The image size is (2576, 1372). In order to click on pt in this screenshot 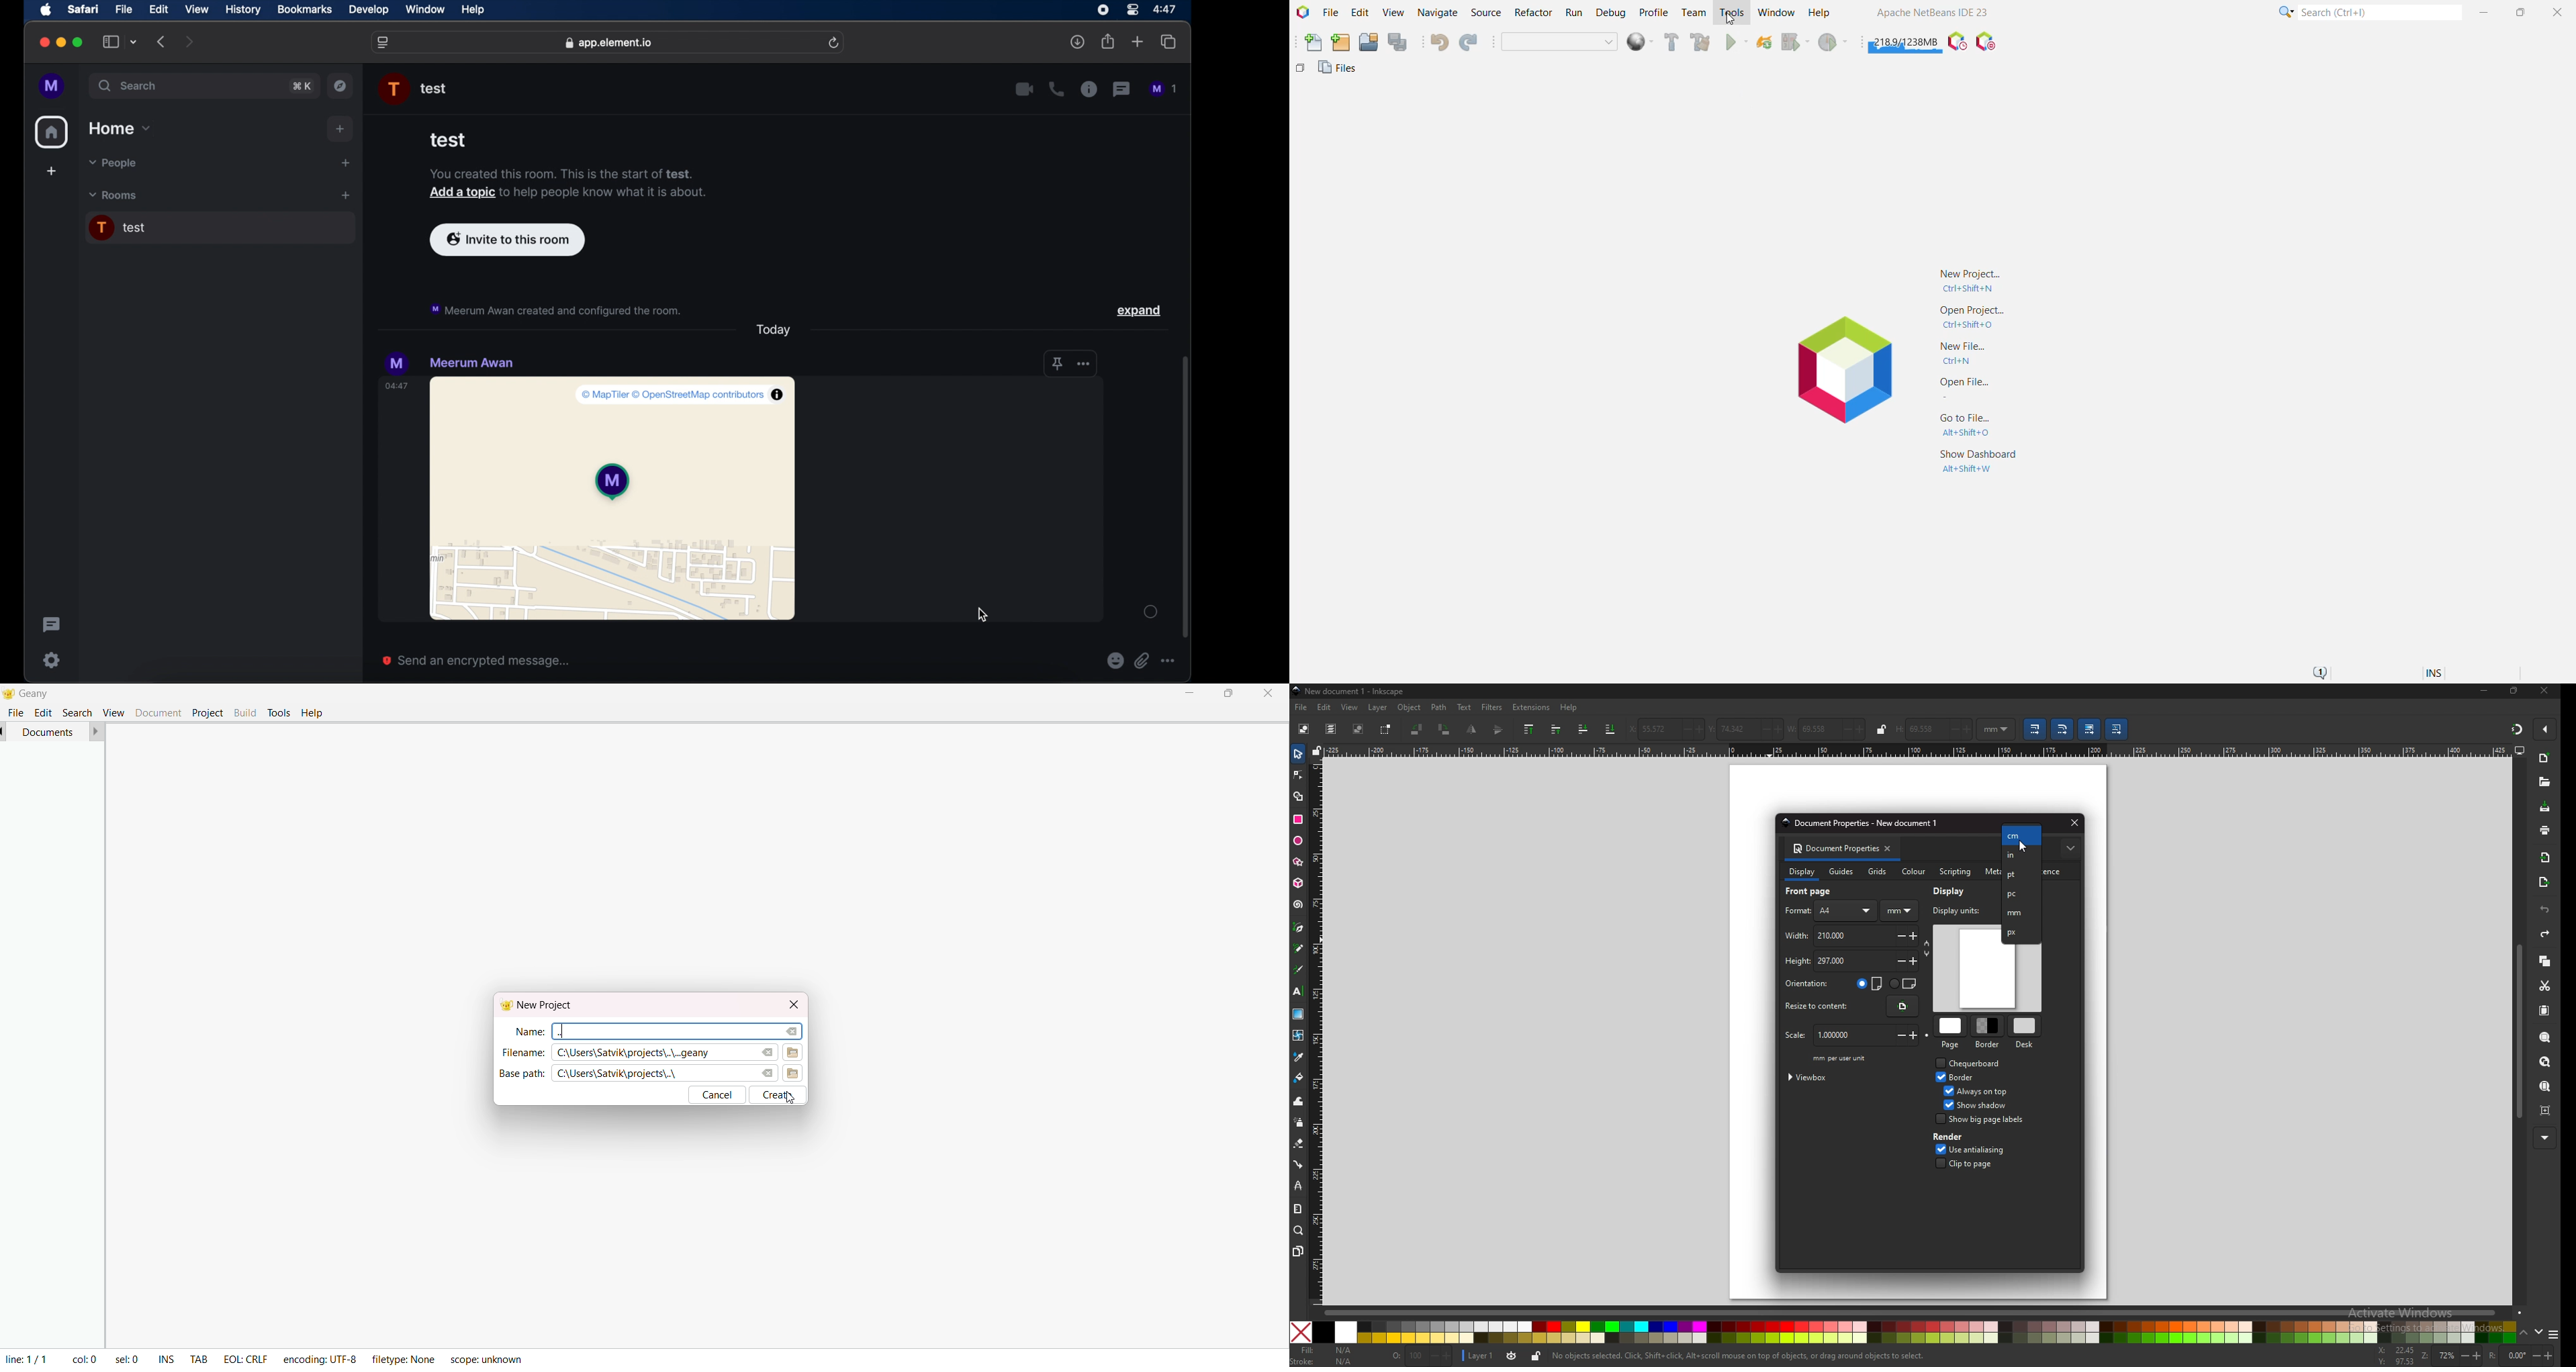, I will do `click(2021, 874)`.